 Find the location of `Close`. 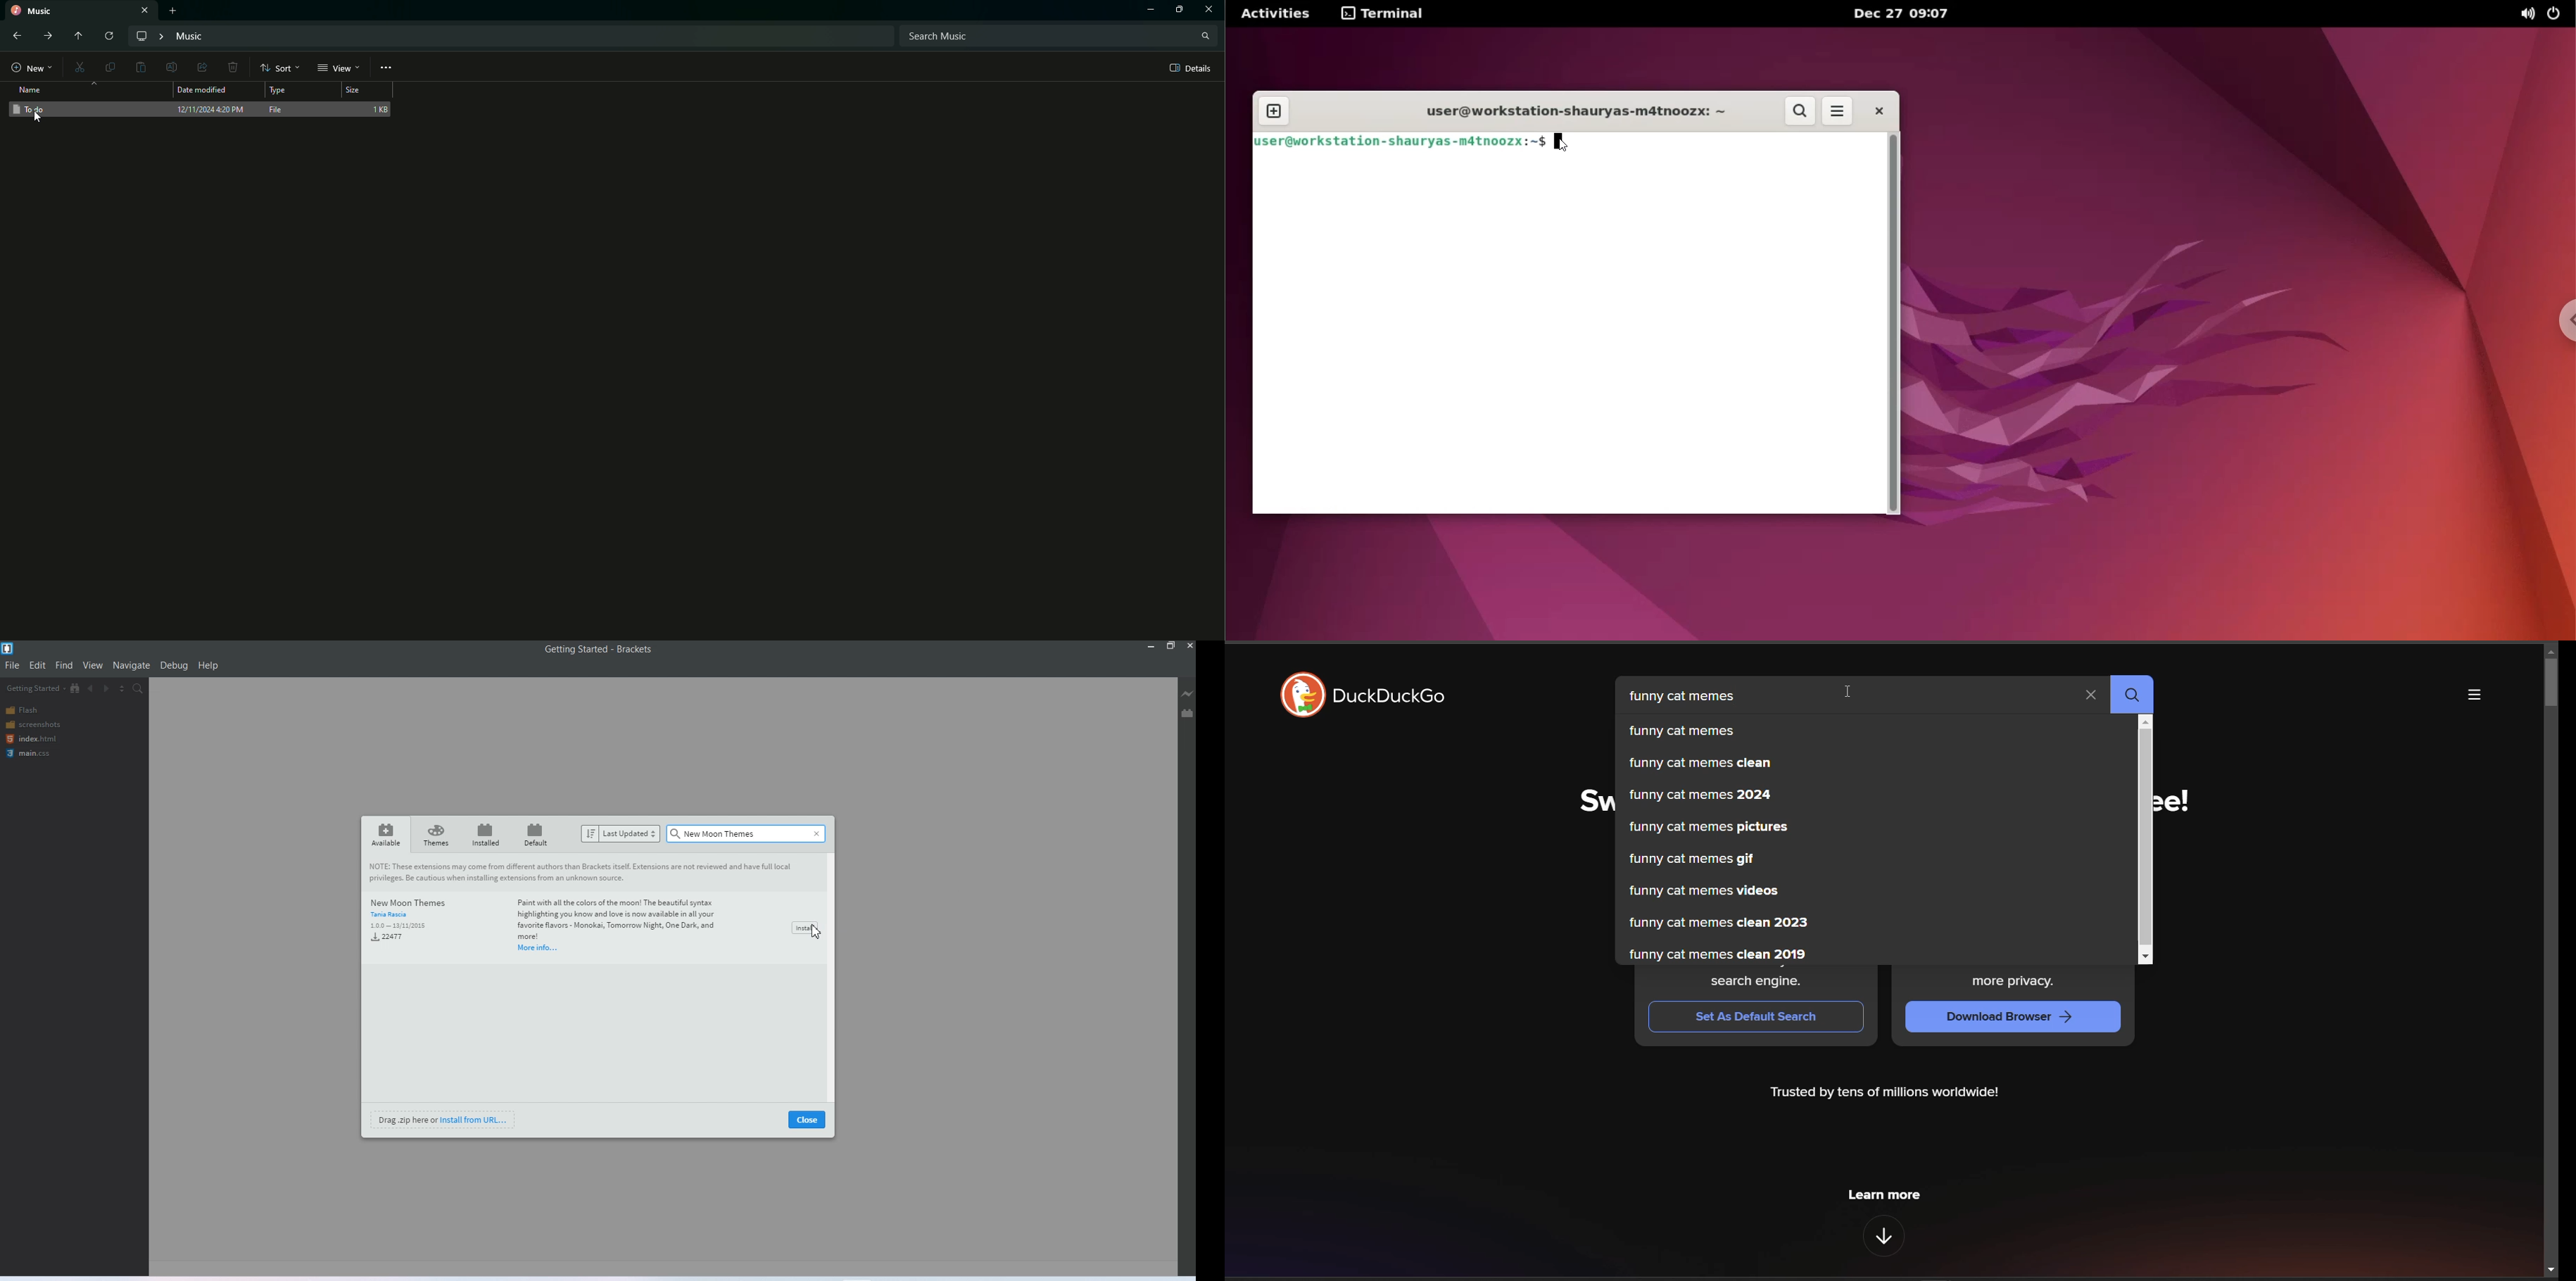

Close is located at coordinates (1189, 647).